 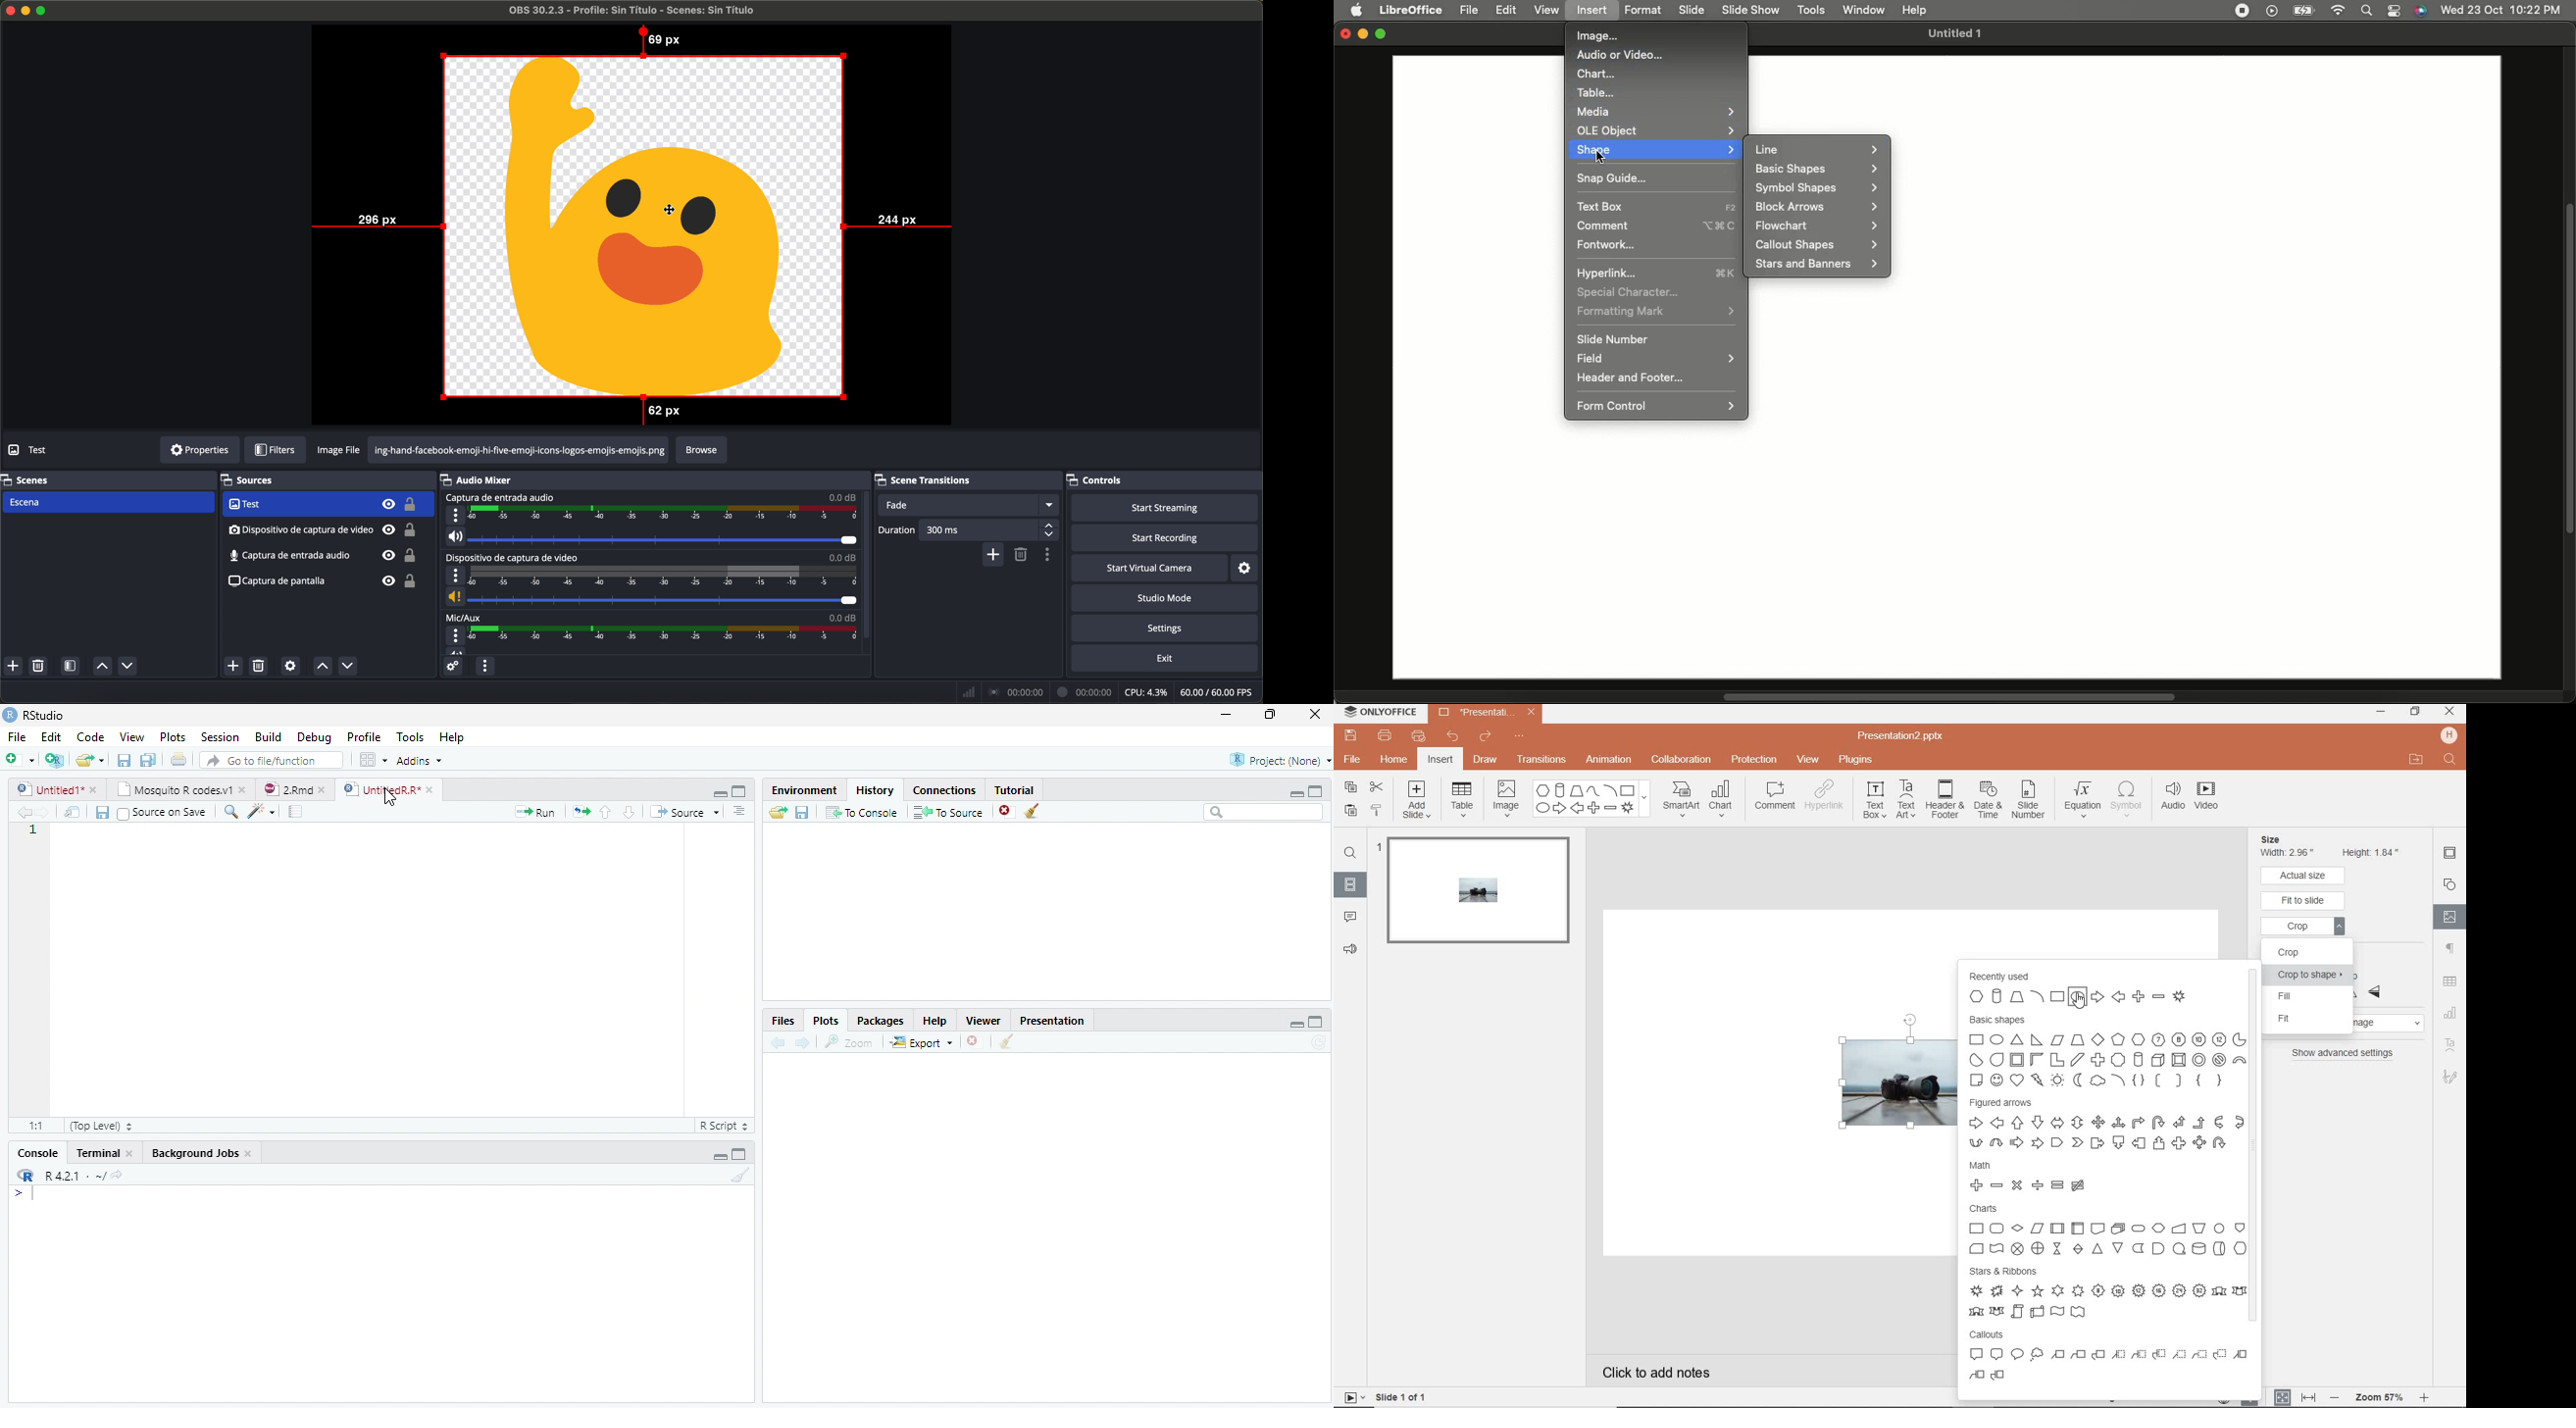 I want to click on scene, so click(x=108, y=503).